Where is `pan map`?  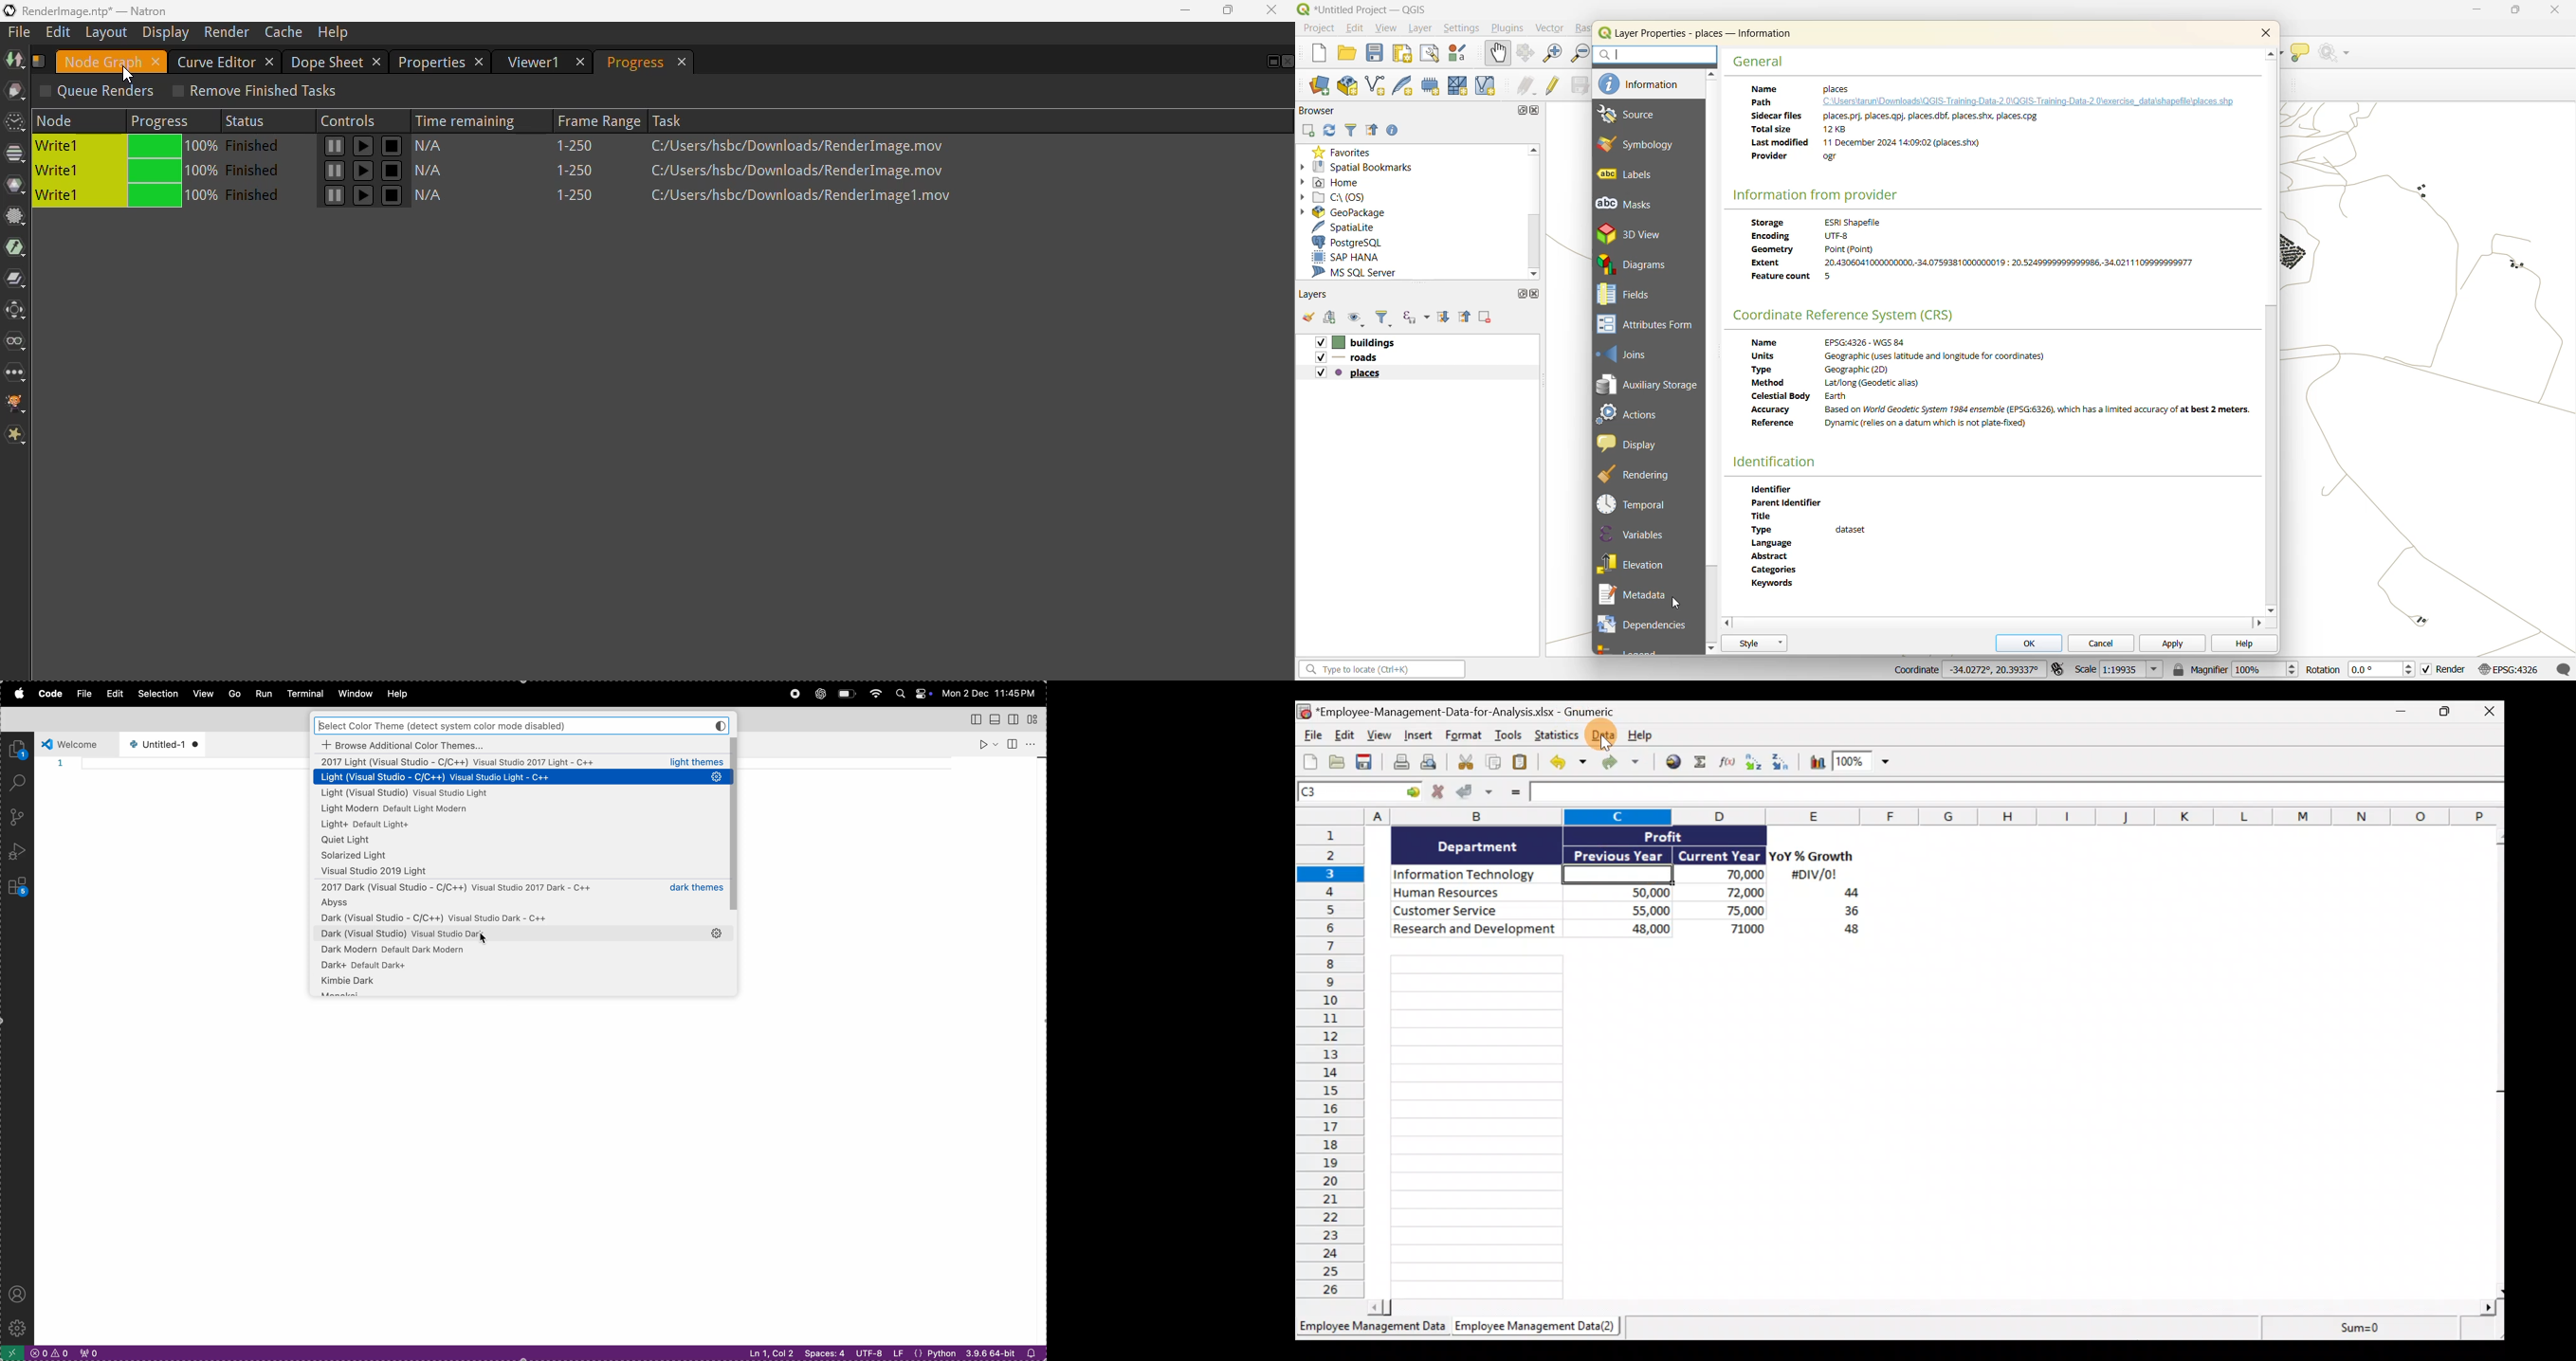
pan map is located at coordinates (1500, 51).